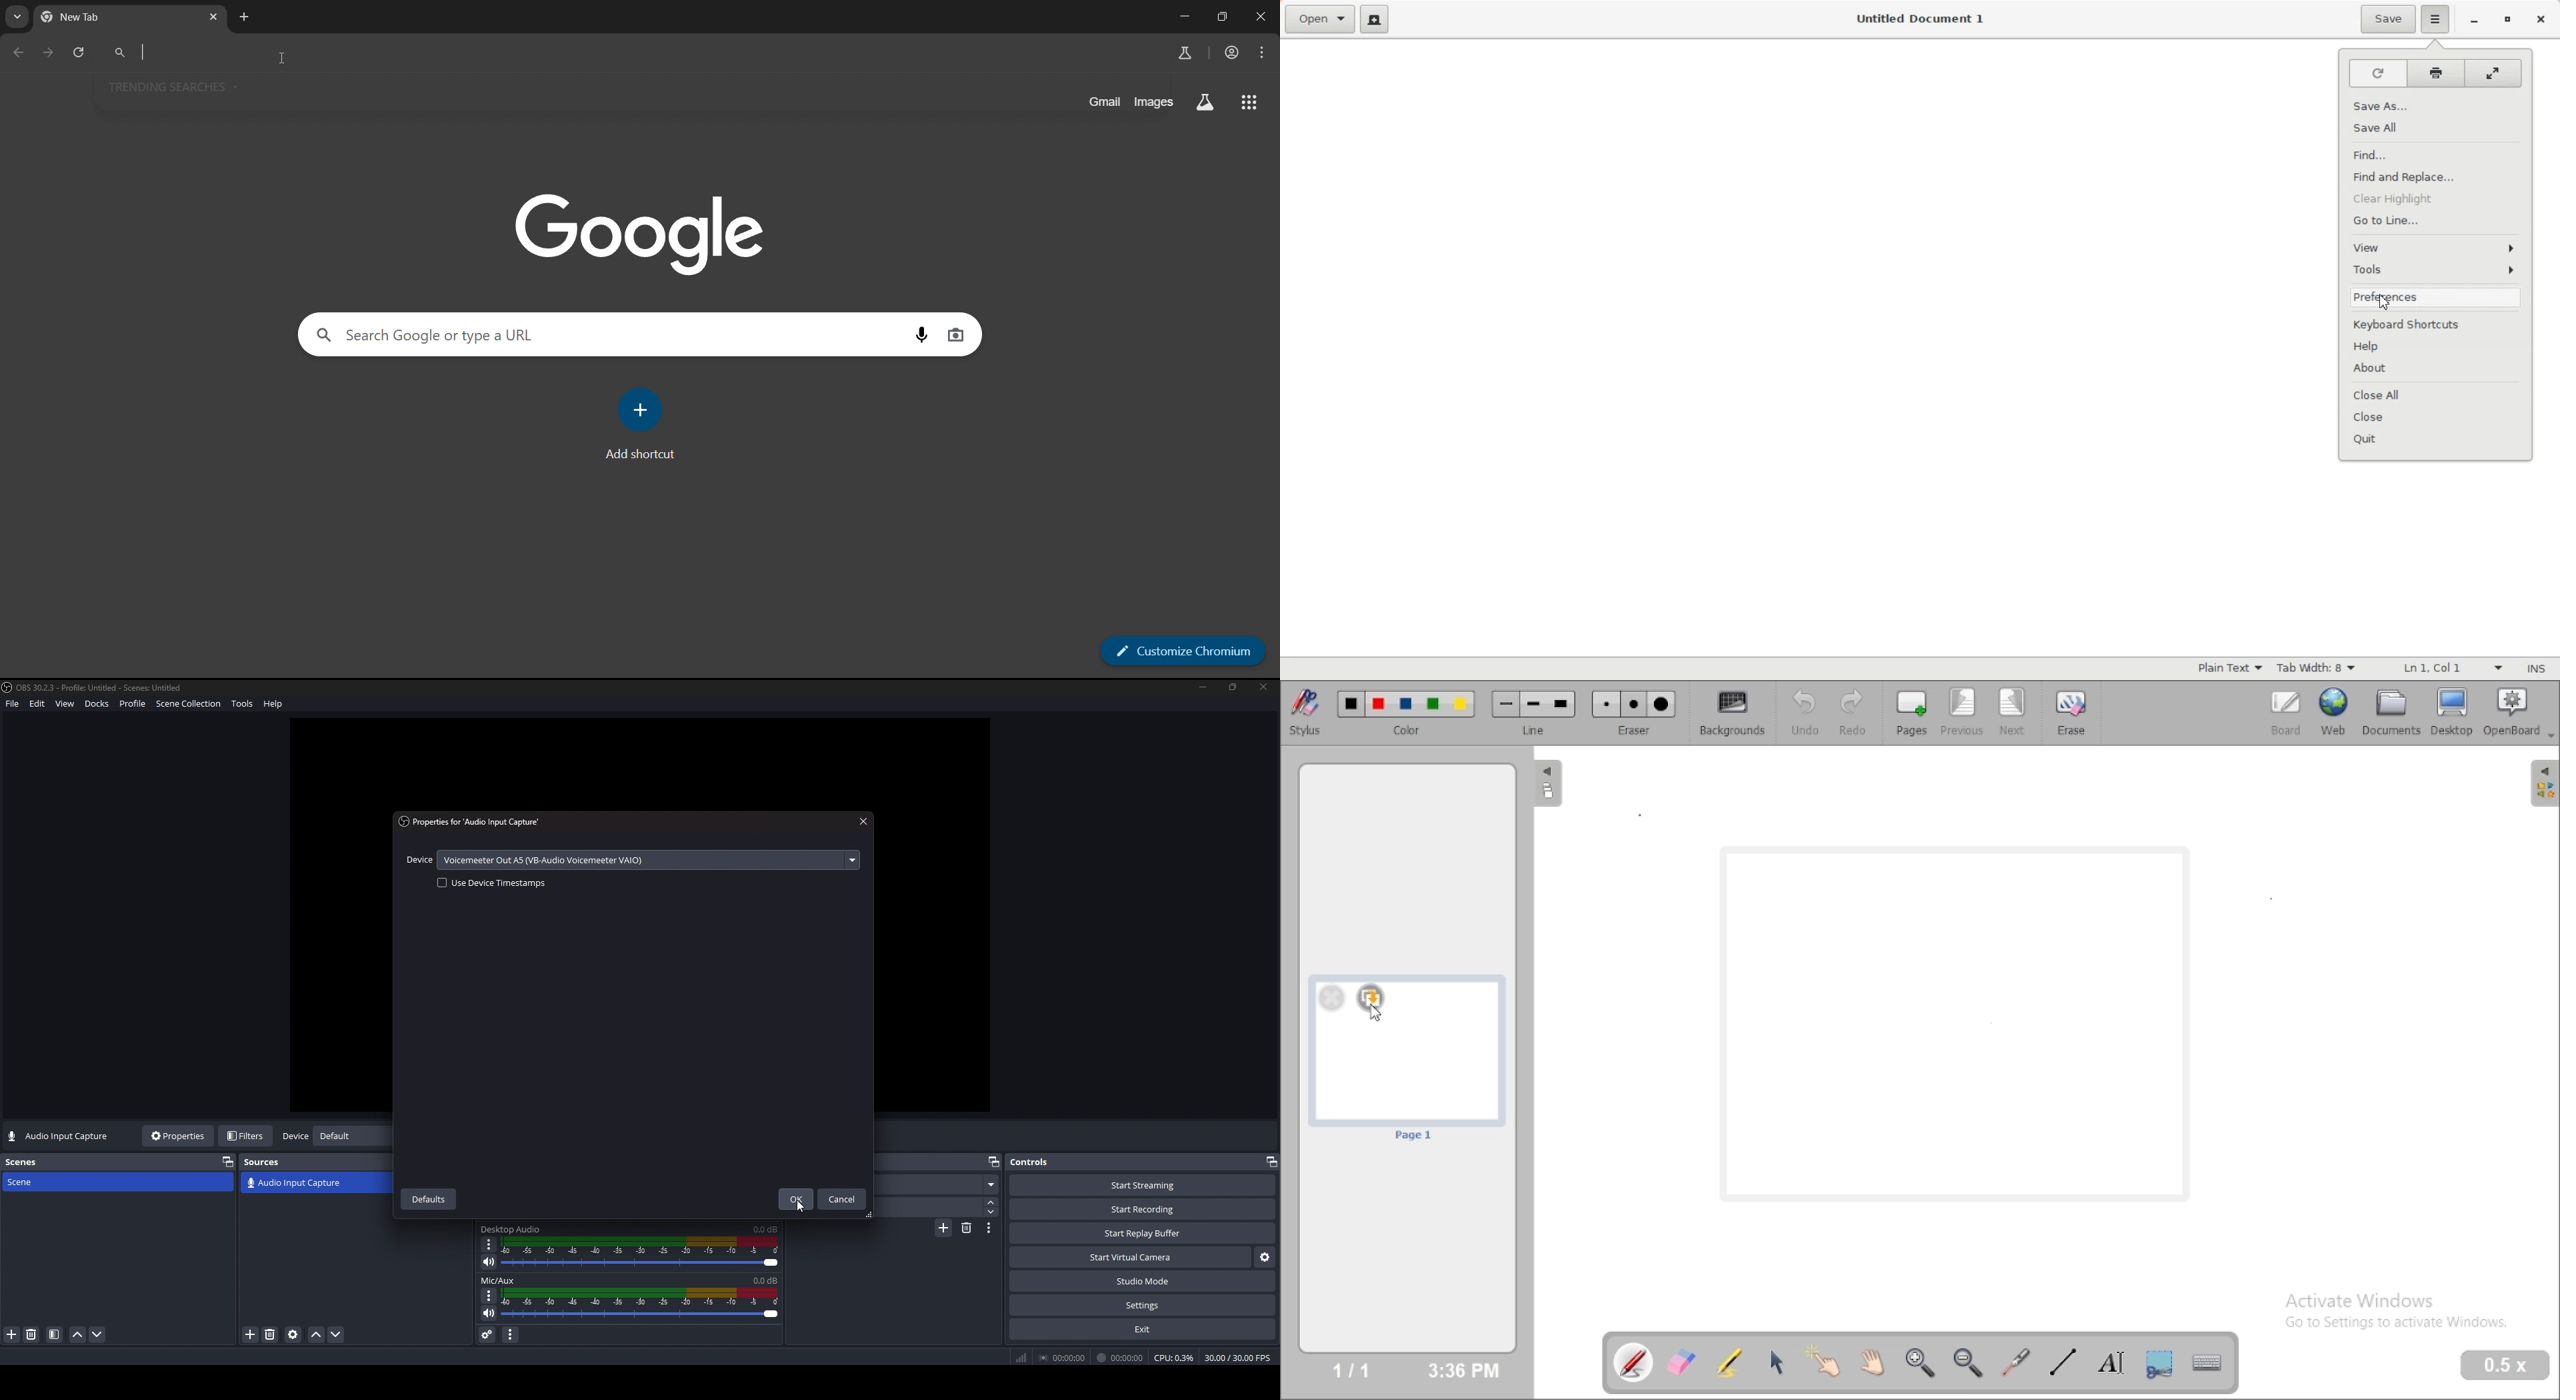 Image resolution: width=2576 pixels, height=1400 pixels. Describe the element at coordinates (2206, 1362) in the screenshot. I see `display virtual keyboard` at that location.